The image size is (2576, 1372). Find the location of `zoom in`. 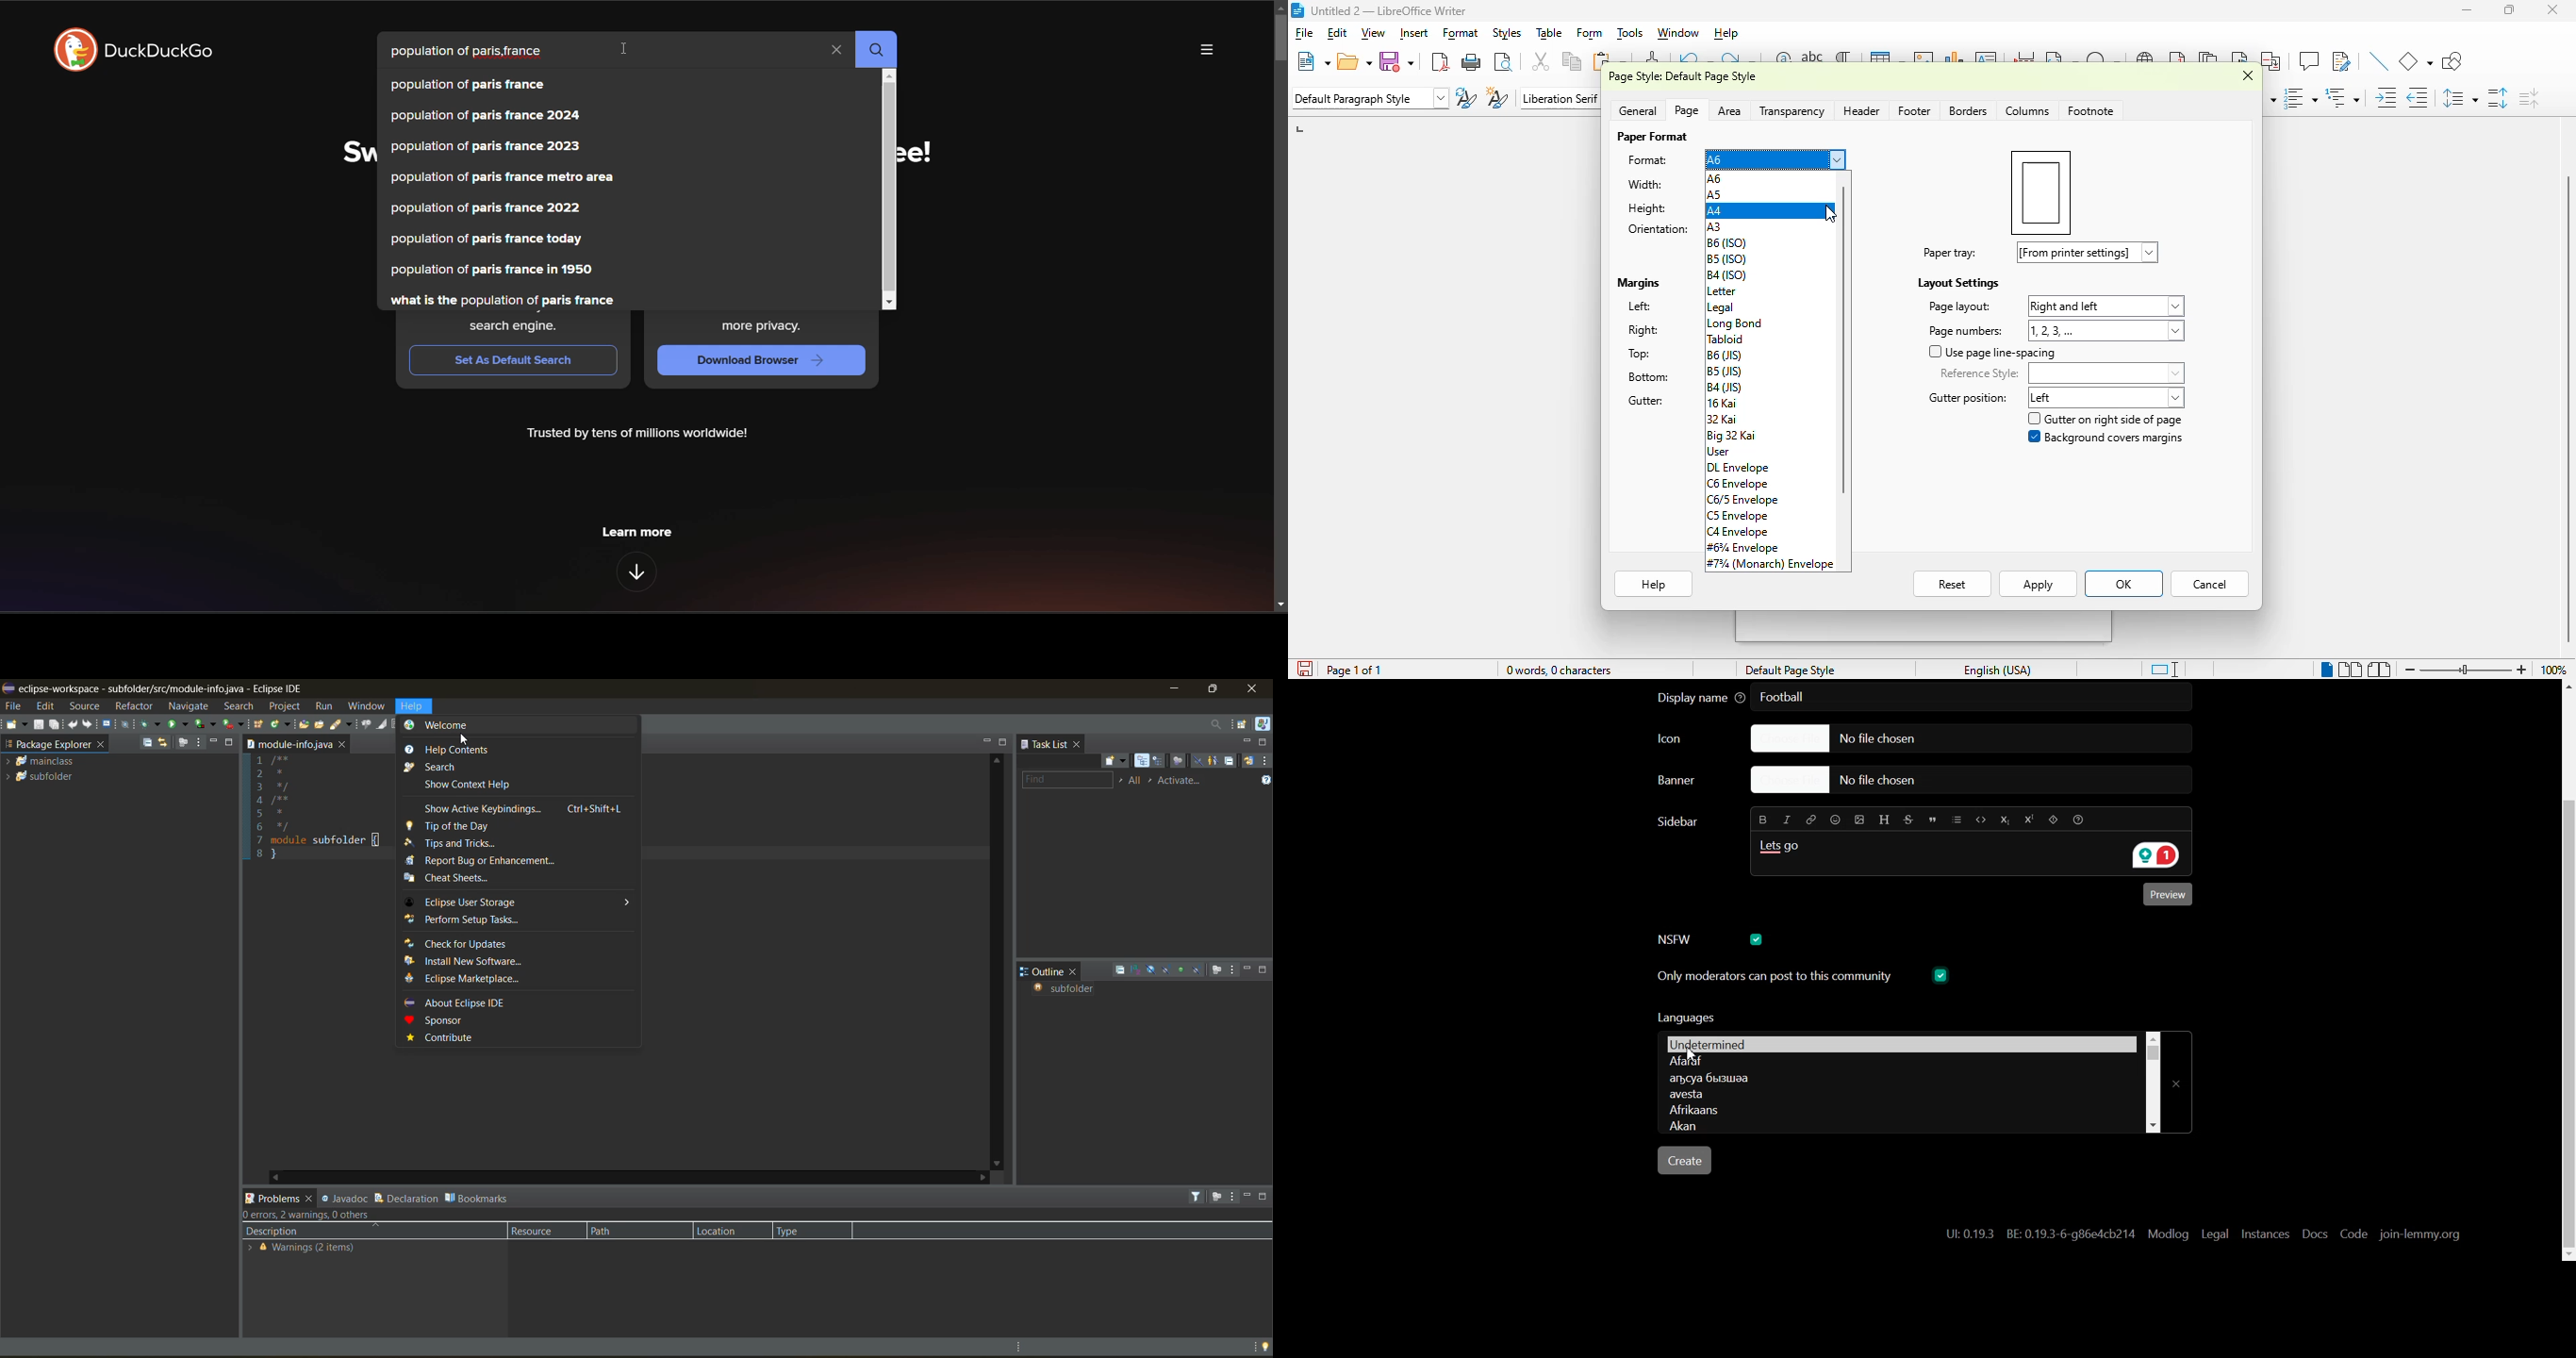

zoom in is located at coordinates (2522, 670).